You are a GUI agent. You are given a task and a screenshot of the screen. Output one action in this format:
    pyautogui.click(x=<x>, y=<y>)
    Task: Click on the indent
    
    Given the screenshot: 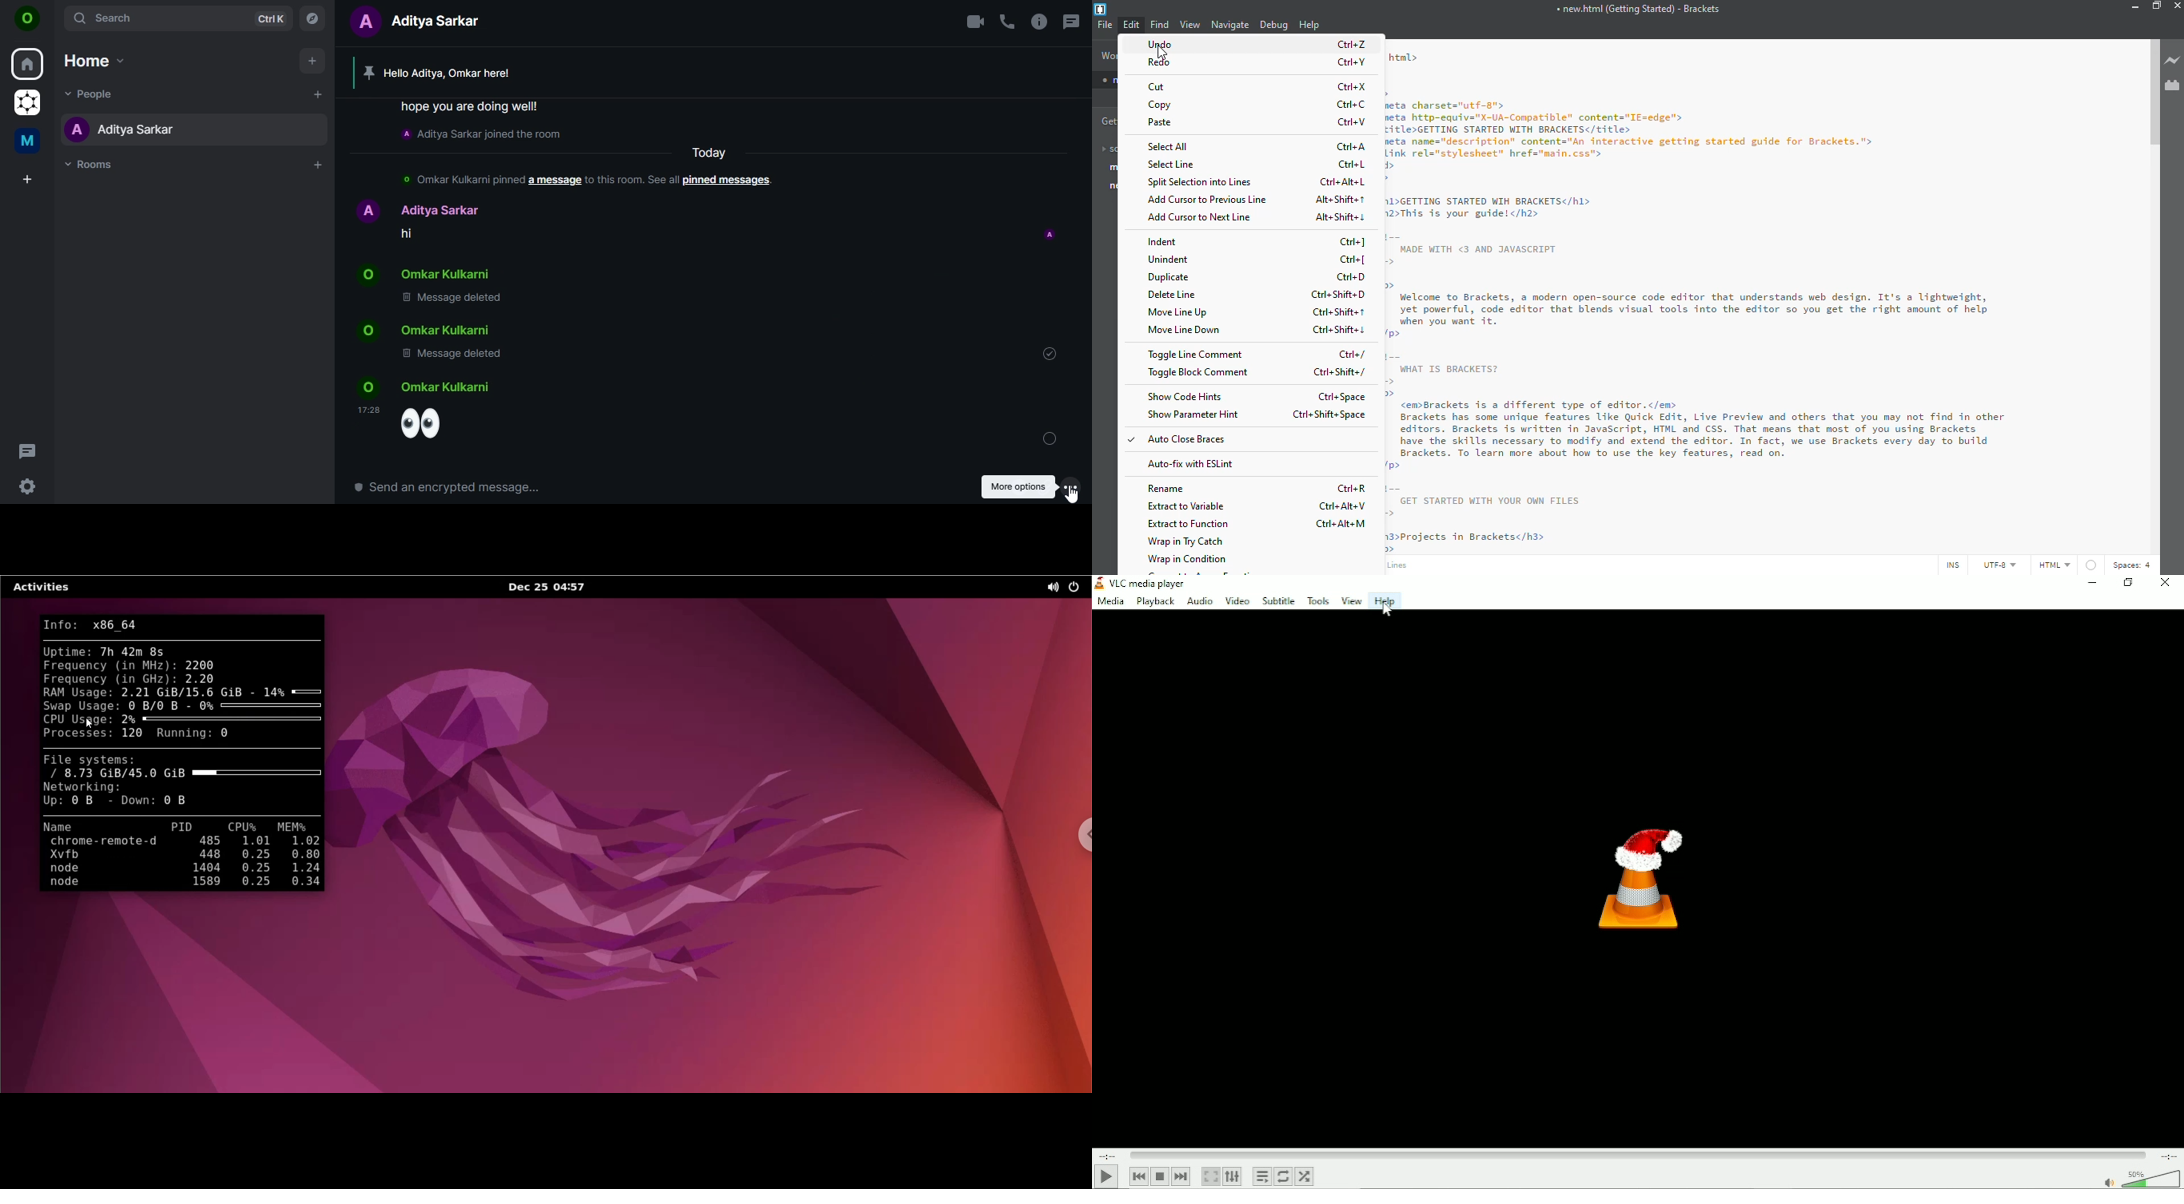 What is the action you would take?
    pyautogui.click(x=1164, y=242)
    